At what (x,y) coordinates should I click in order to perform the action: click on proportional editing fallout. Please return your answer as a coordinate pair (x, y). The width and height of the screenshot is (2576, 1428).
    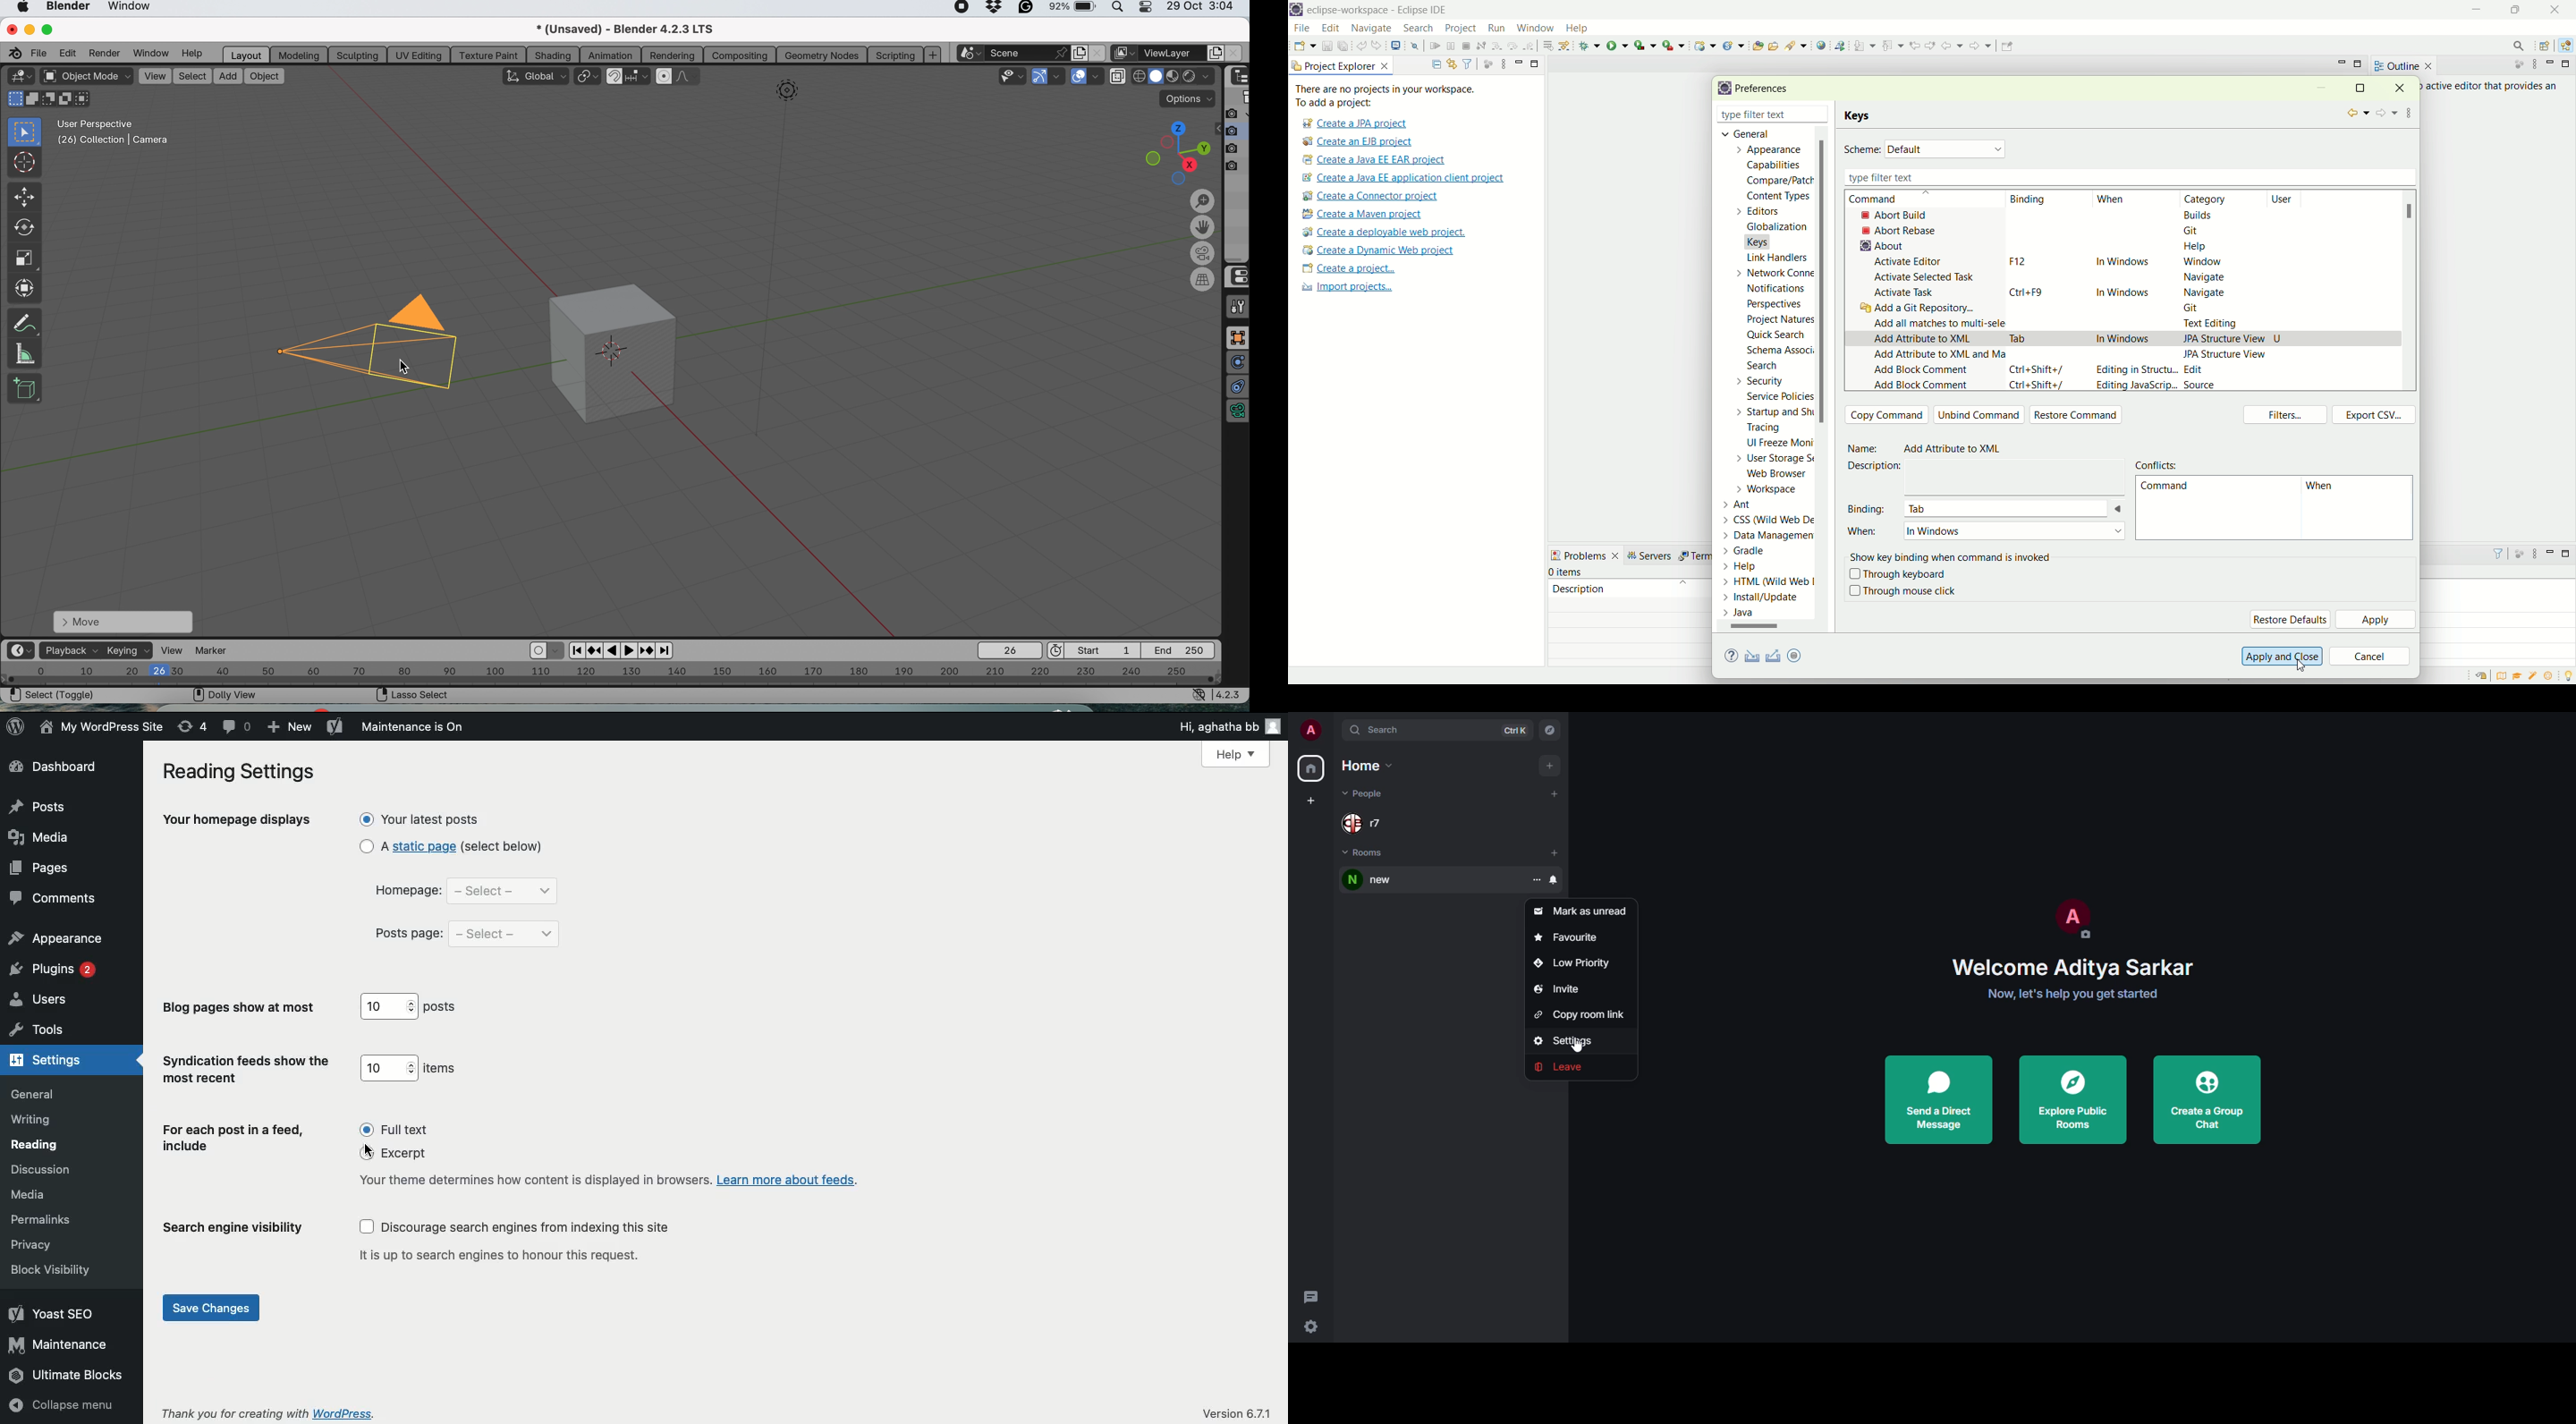
    Looking at the image, I should click on (690, 77).